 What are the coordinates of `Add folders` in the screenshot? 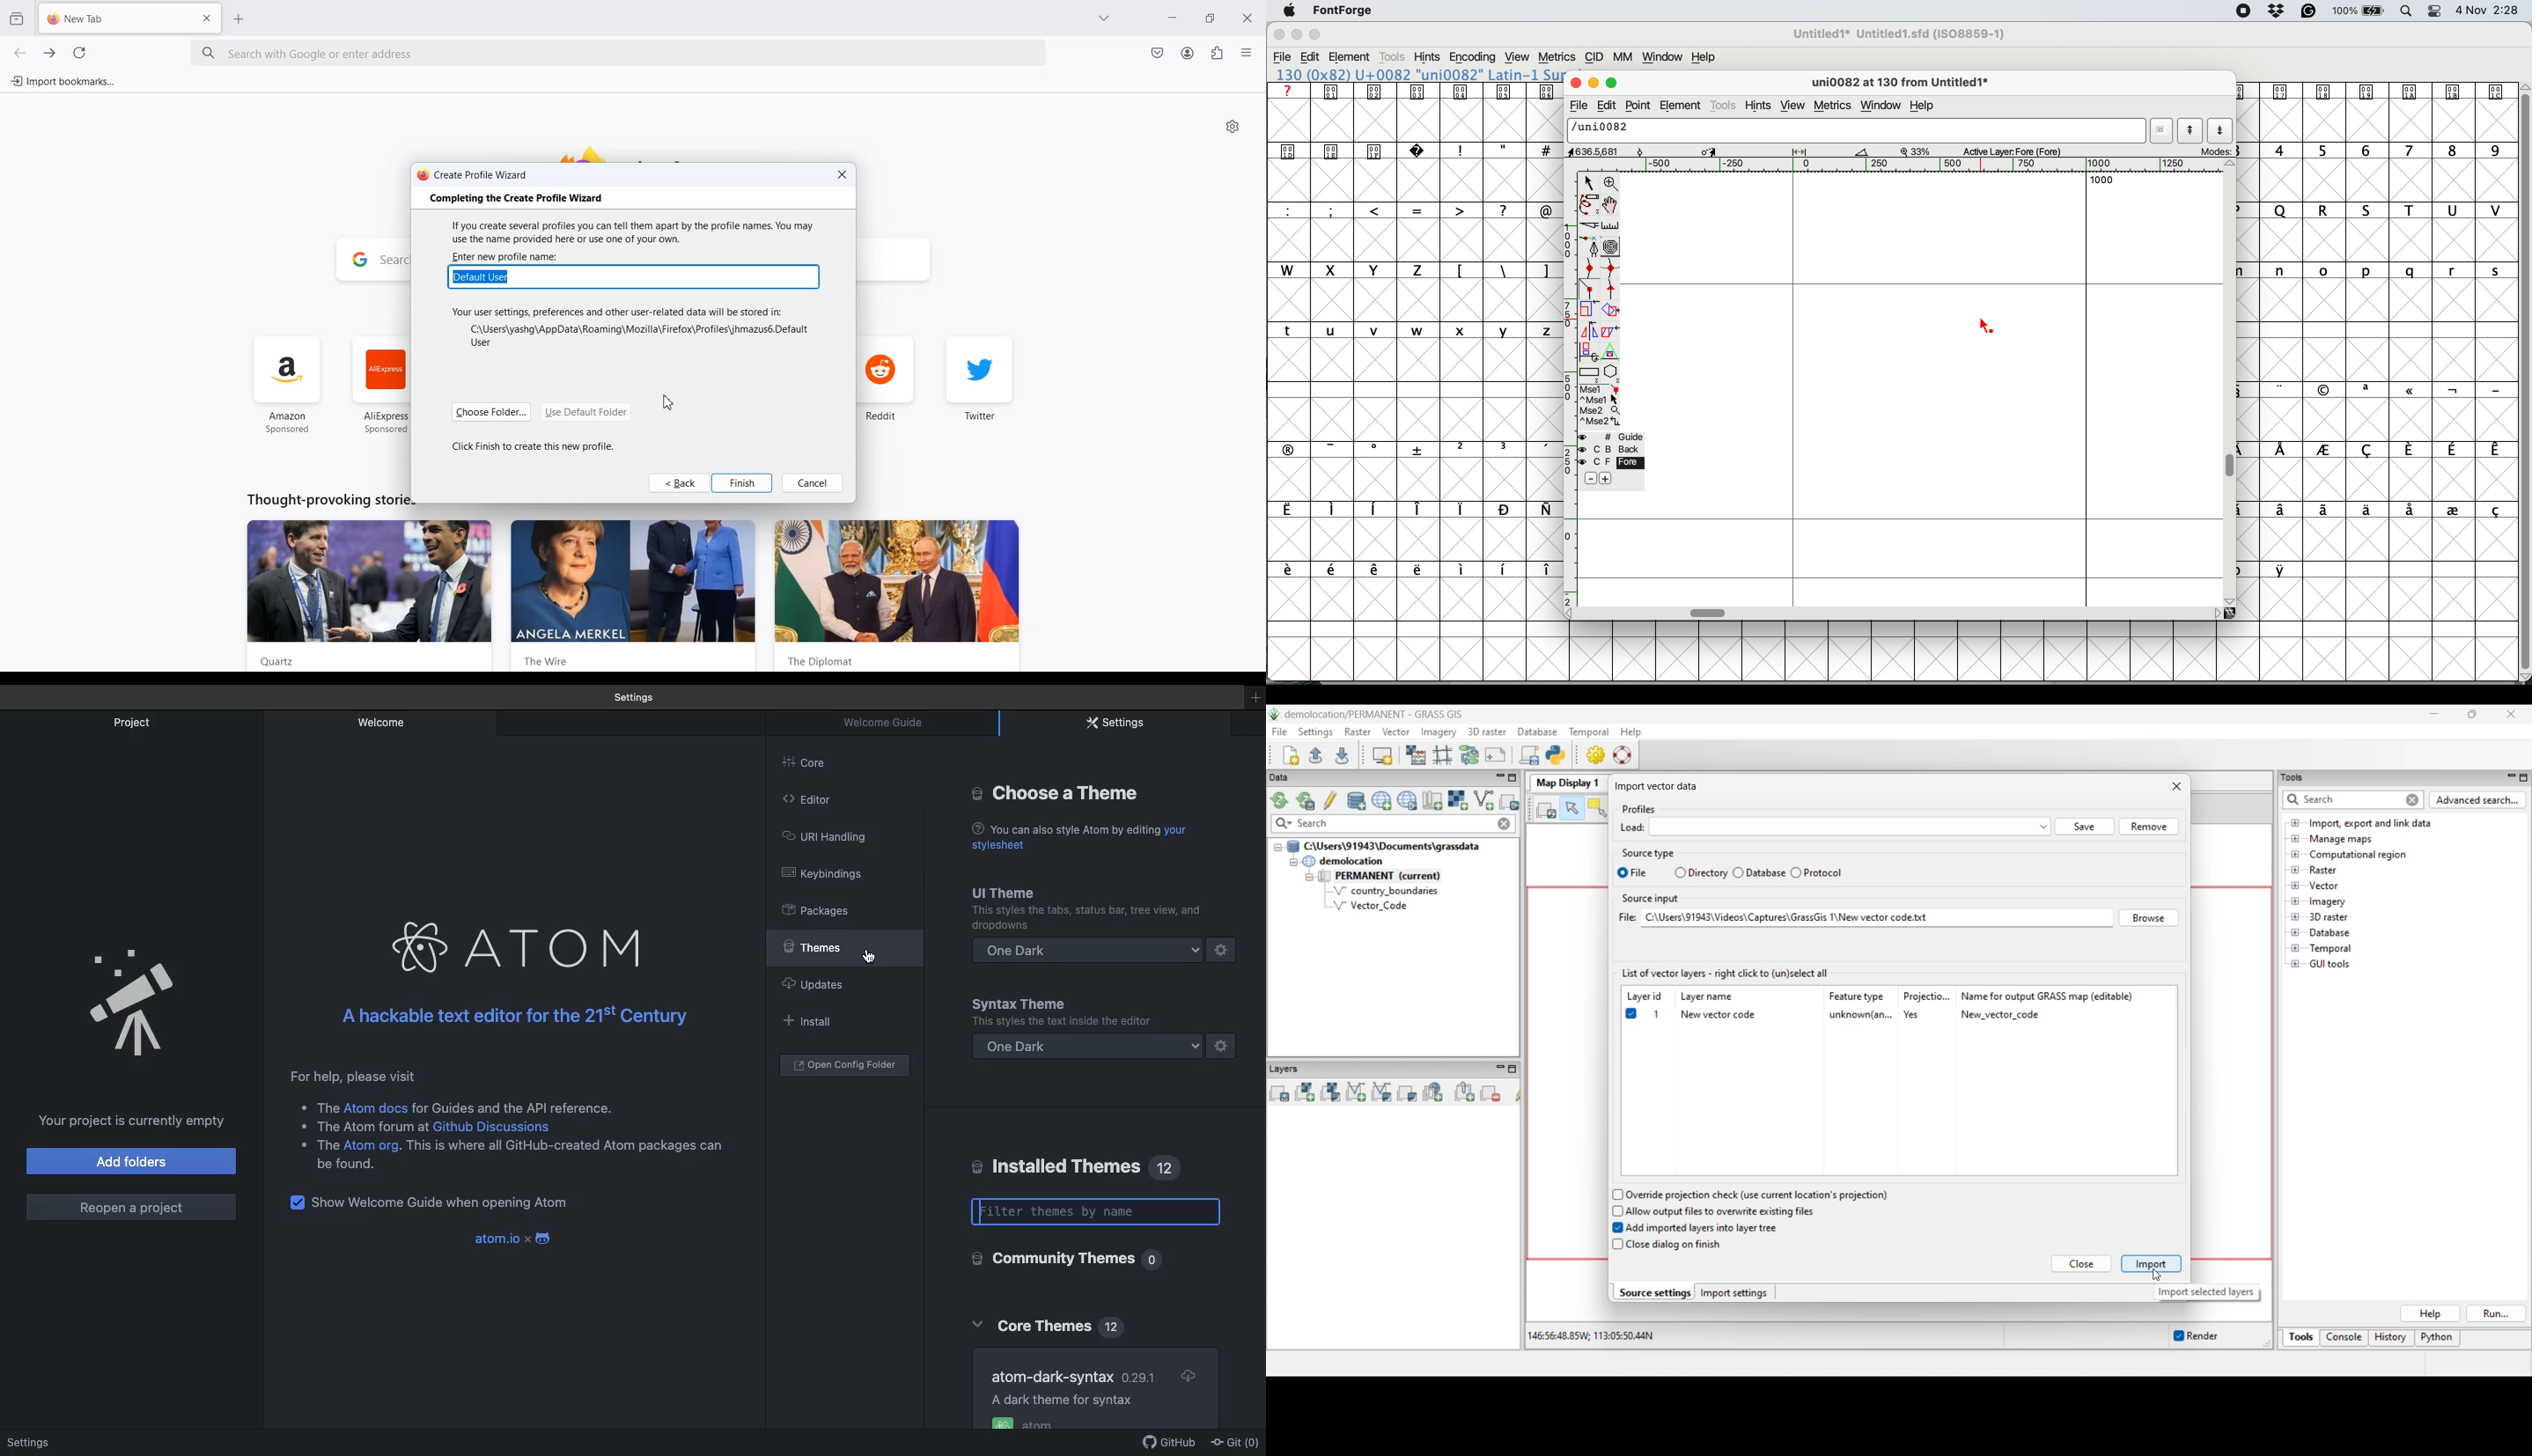 It's located at (131, 1161).